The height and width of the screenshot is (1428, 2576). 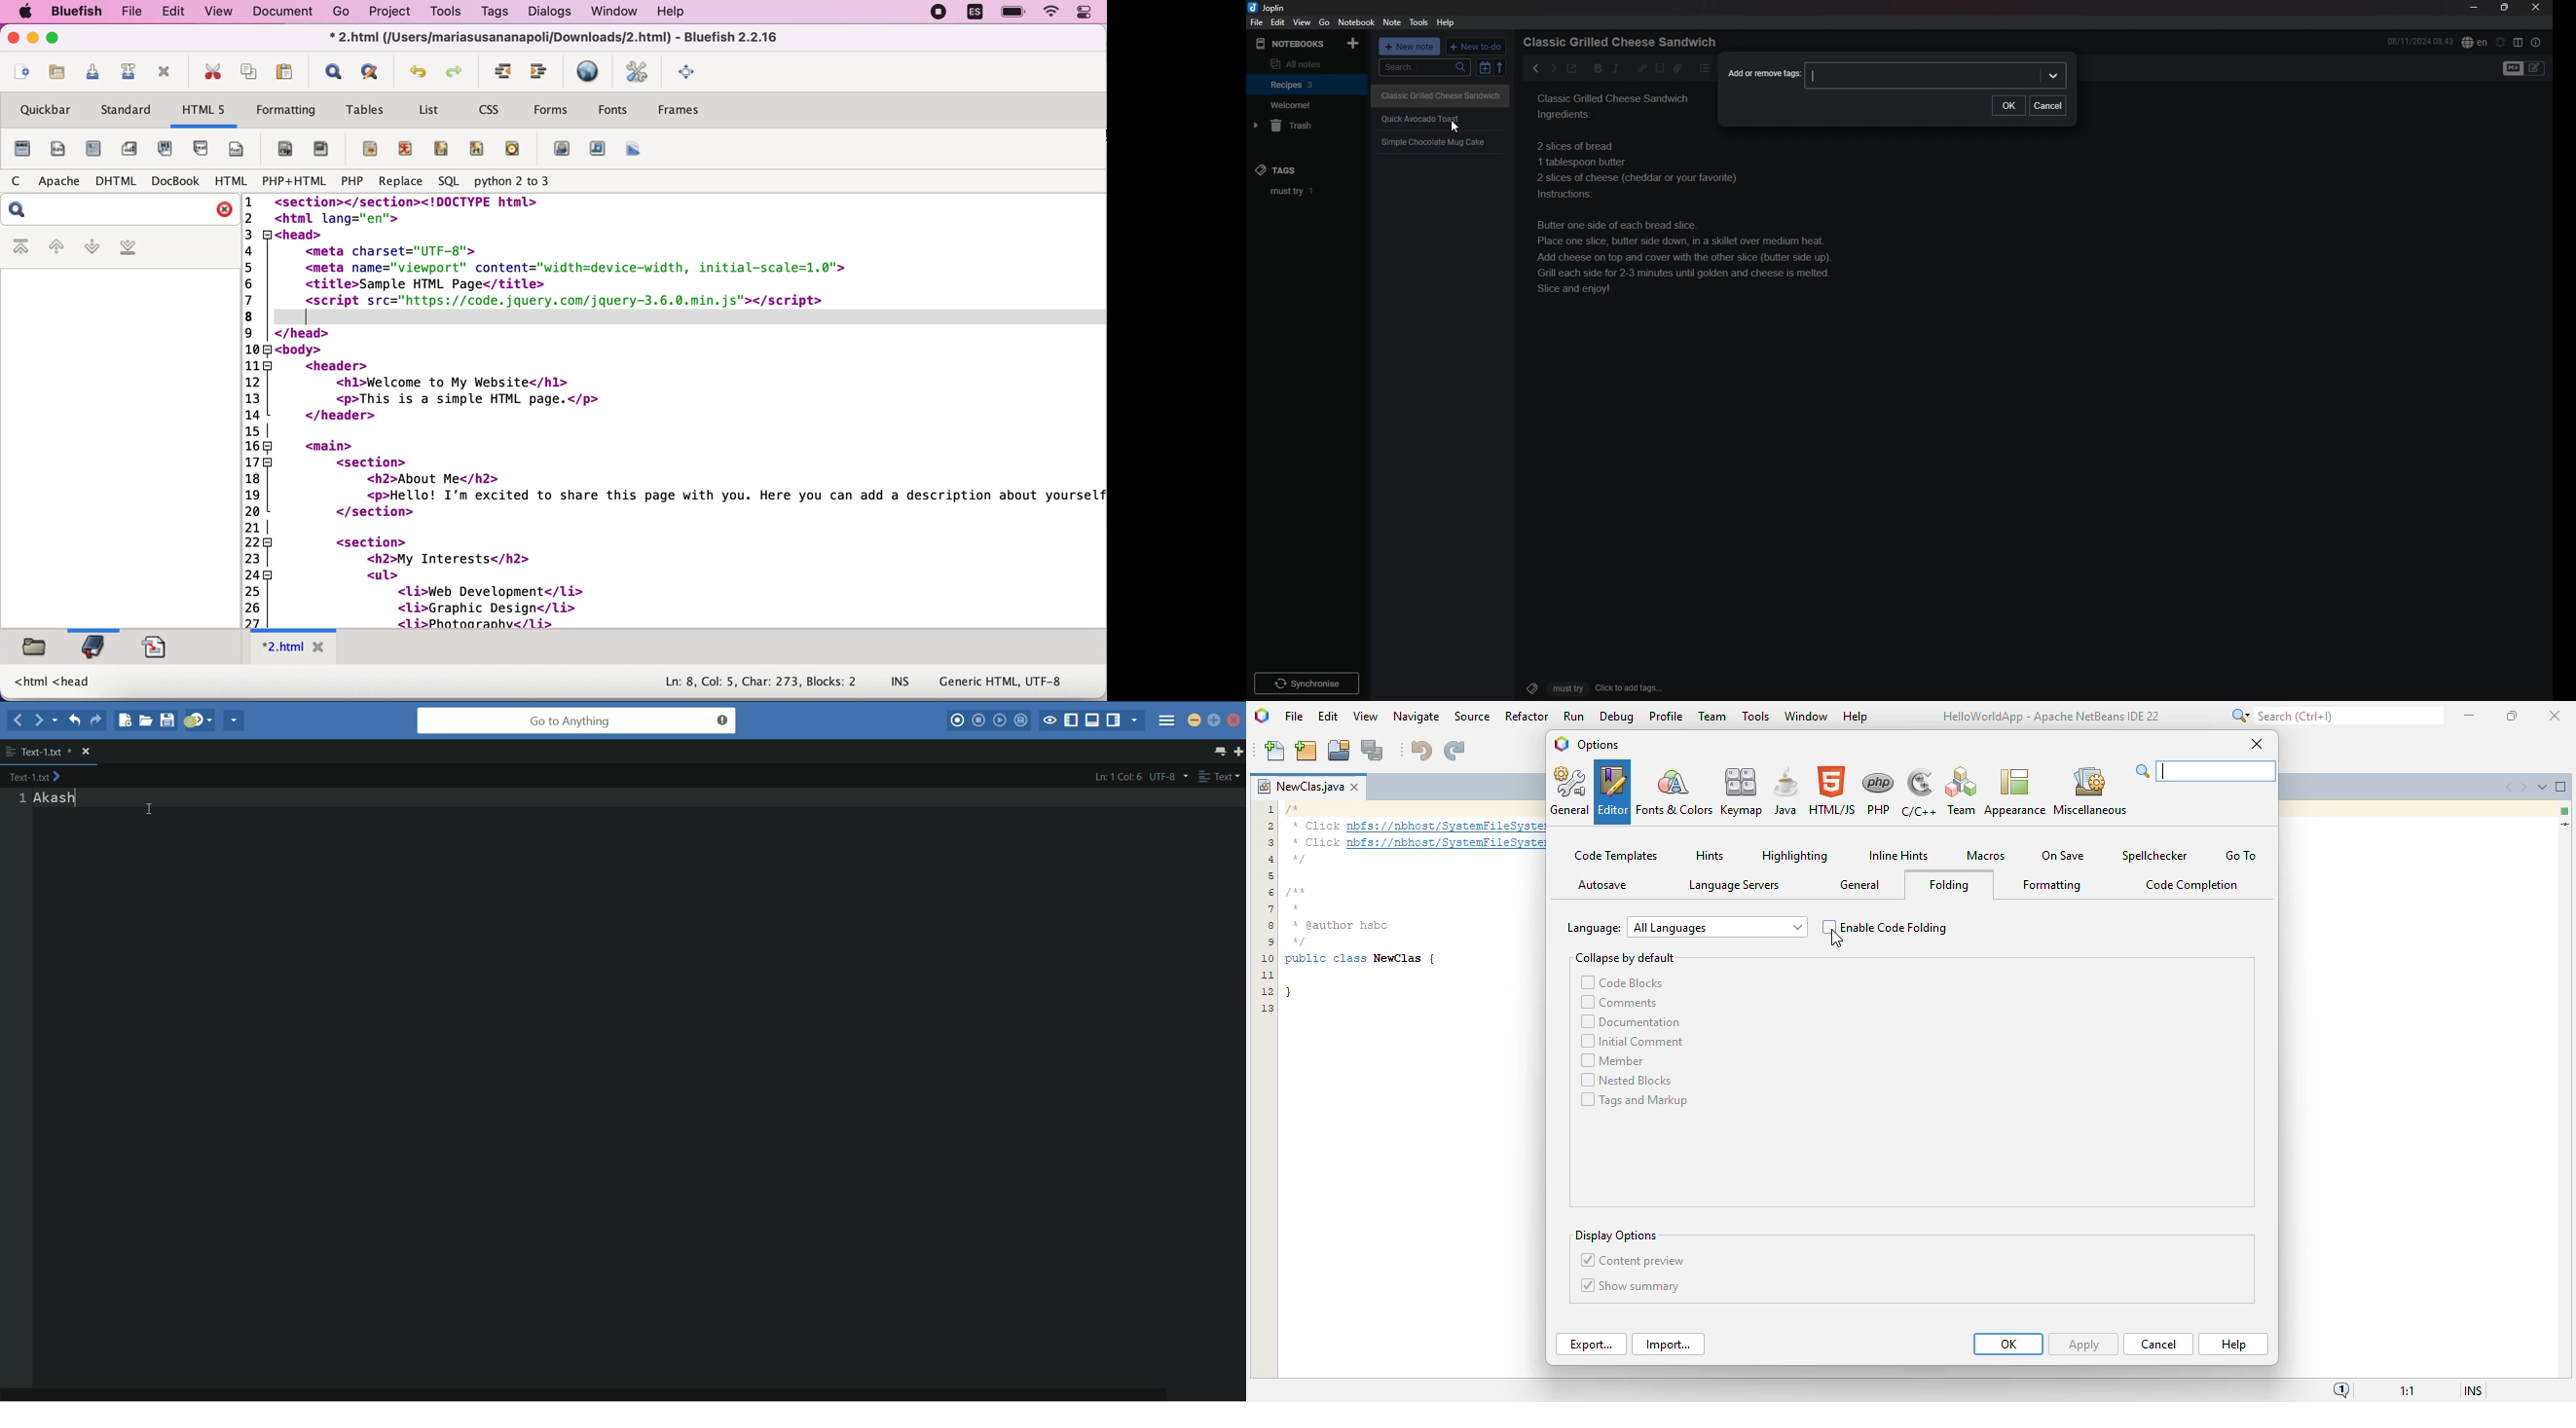 I want to click on mark, so click(x=368, y=148).